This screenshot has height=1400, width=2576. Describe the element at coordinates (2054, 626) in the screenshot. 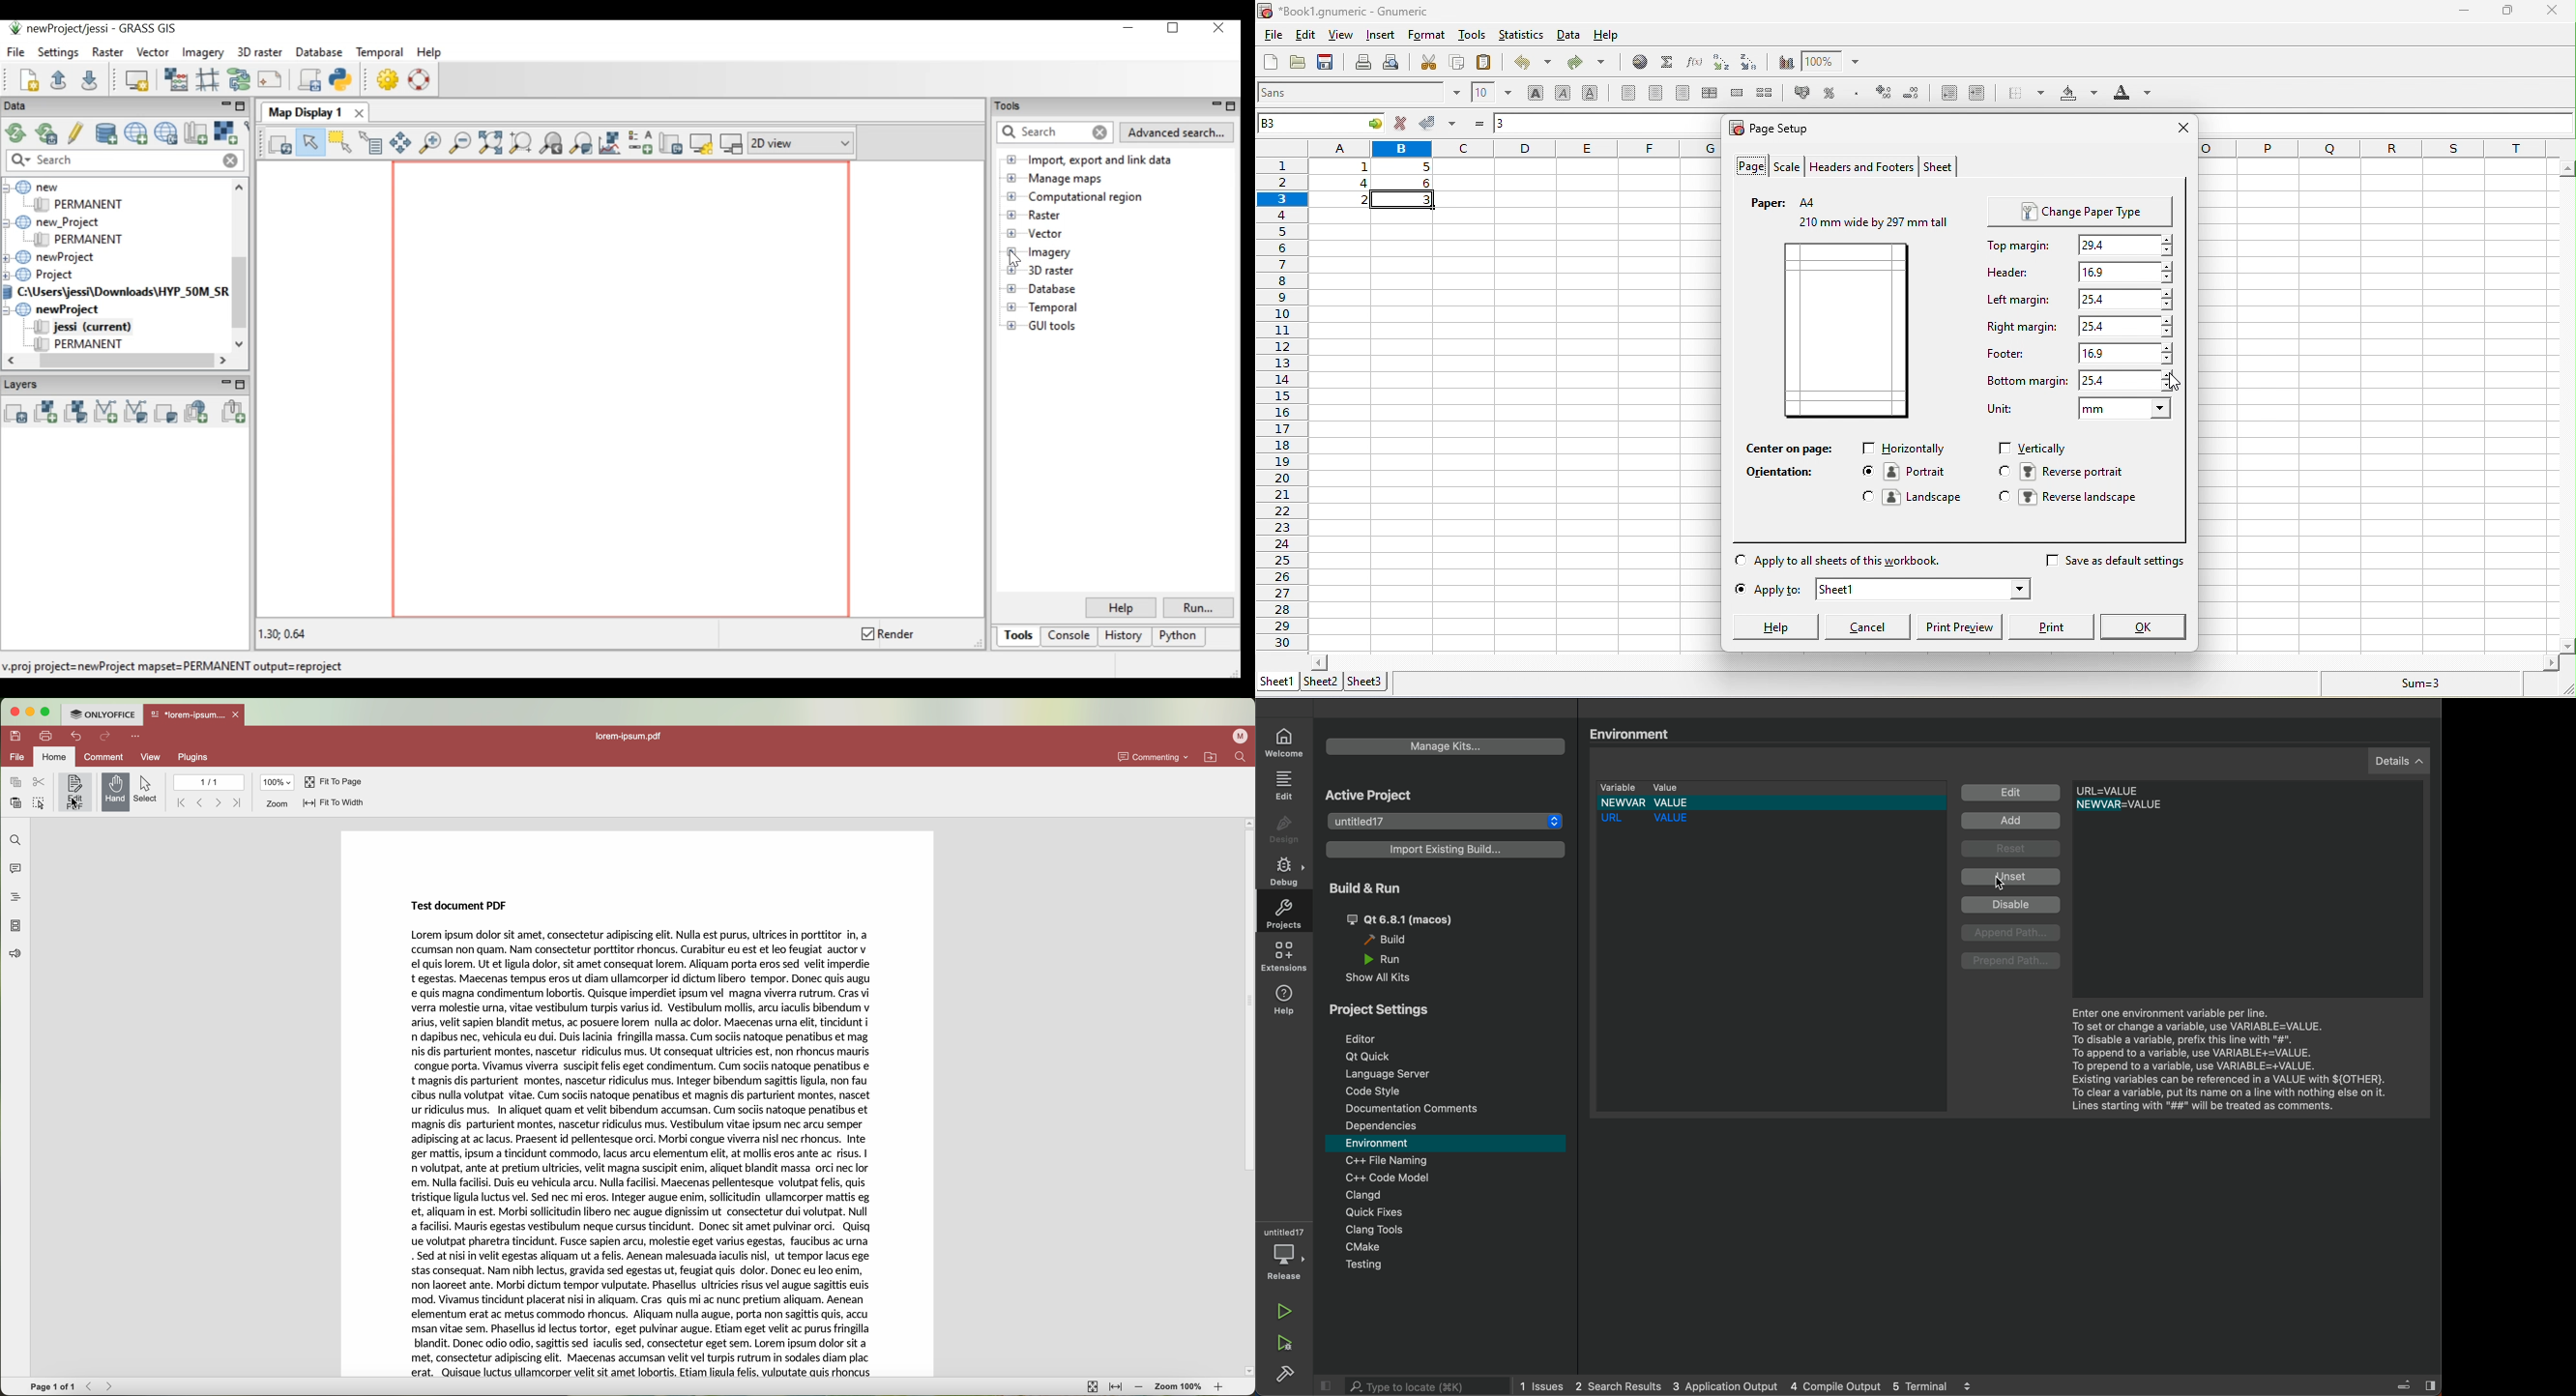

I see `print` at that location.